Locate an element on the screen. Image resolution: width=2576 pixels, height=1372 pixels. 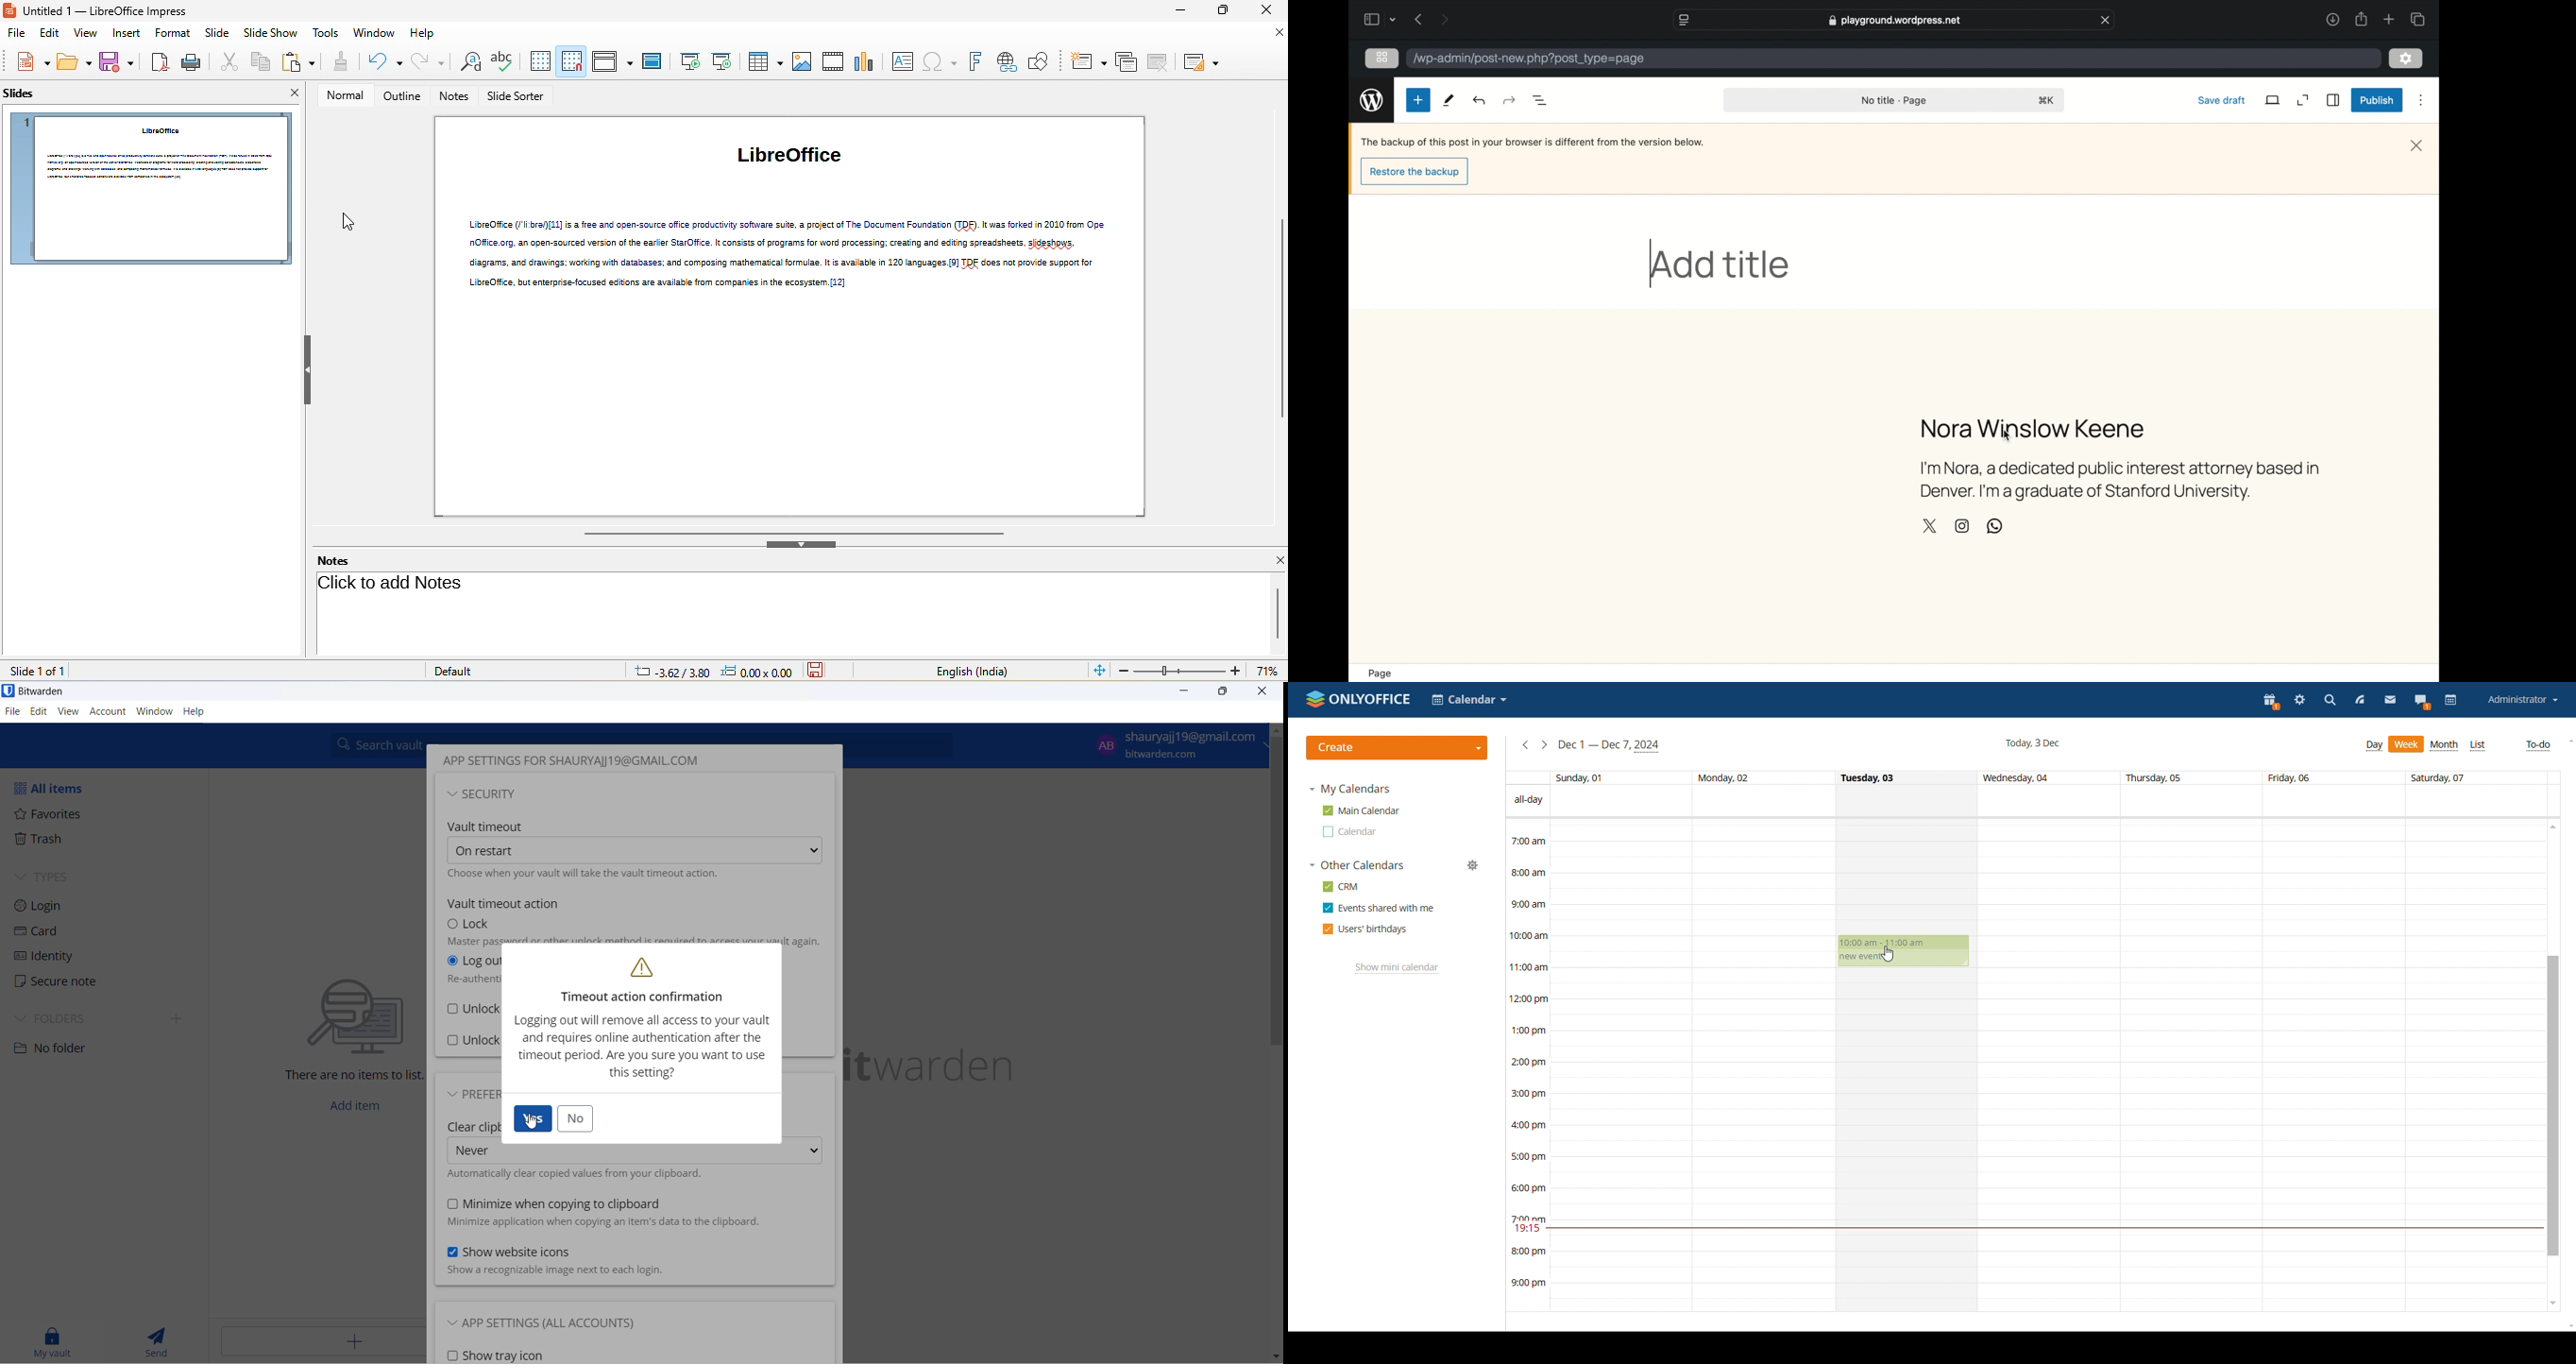
Calendar is located at coordinates (1348, 832).